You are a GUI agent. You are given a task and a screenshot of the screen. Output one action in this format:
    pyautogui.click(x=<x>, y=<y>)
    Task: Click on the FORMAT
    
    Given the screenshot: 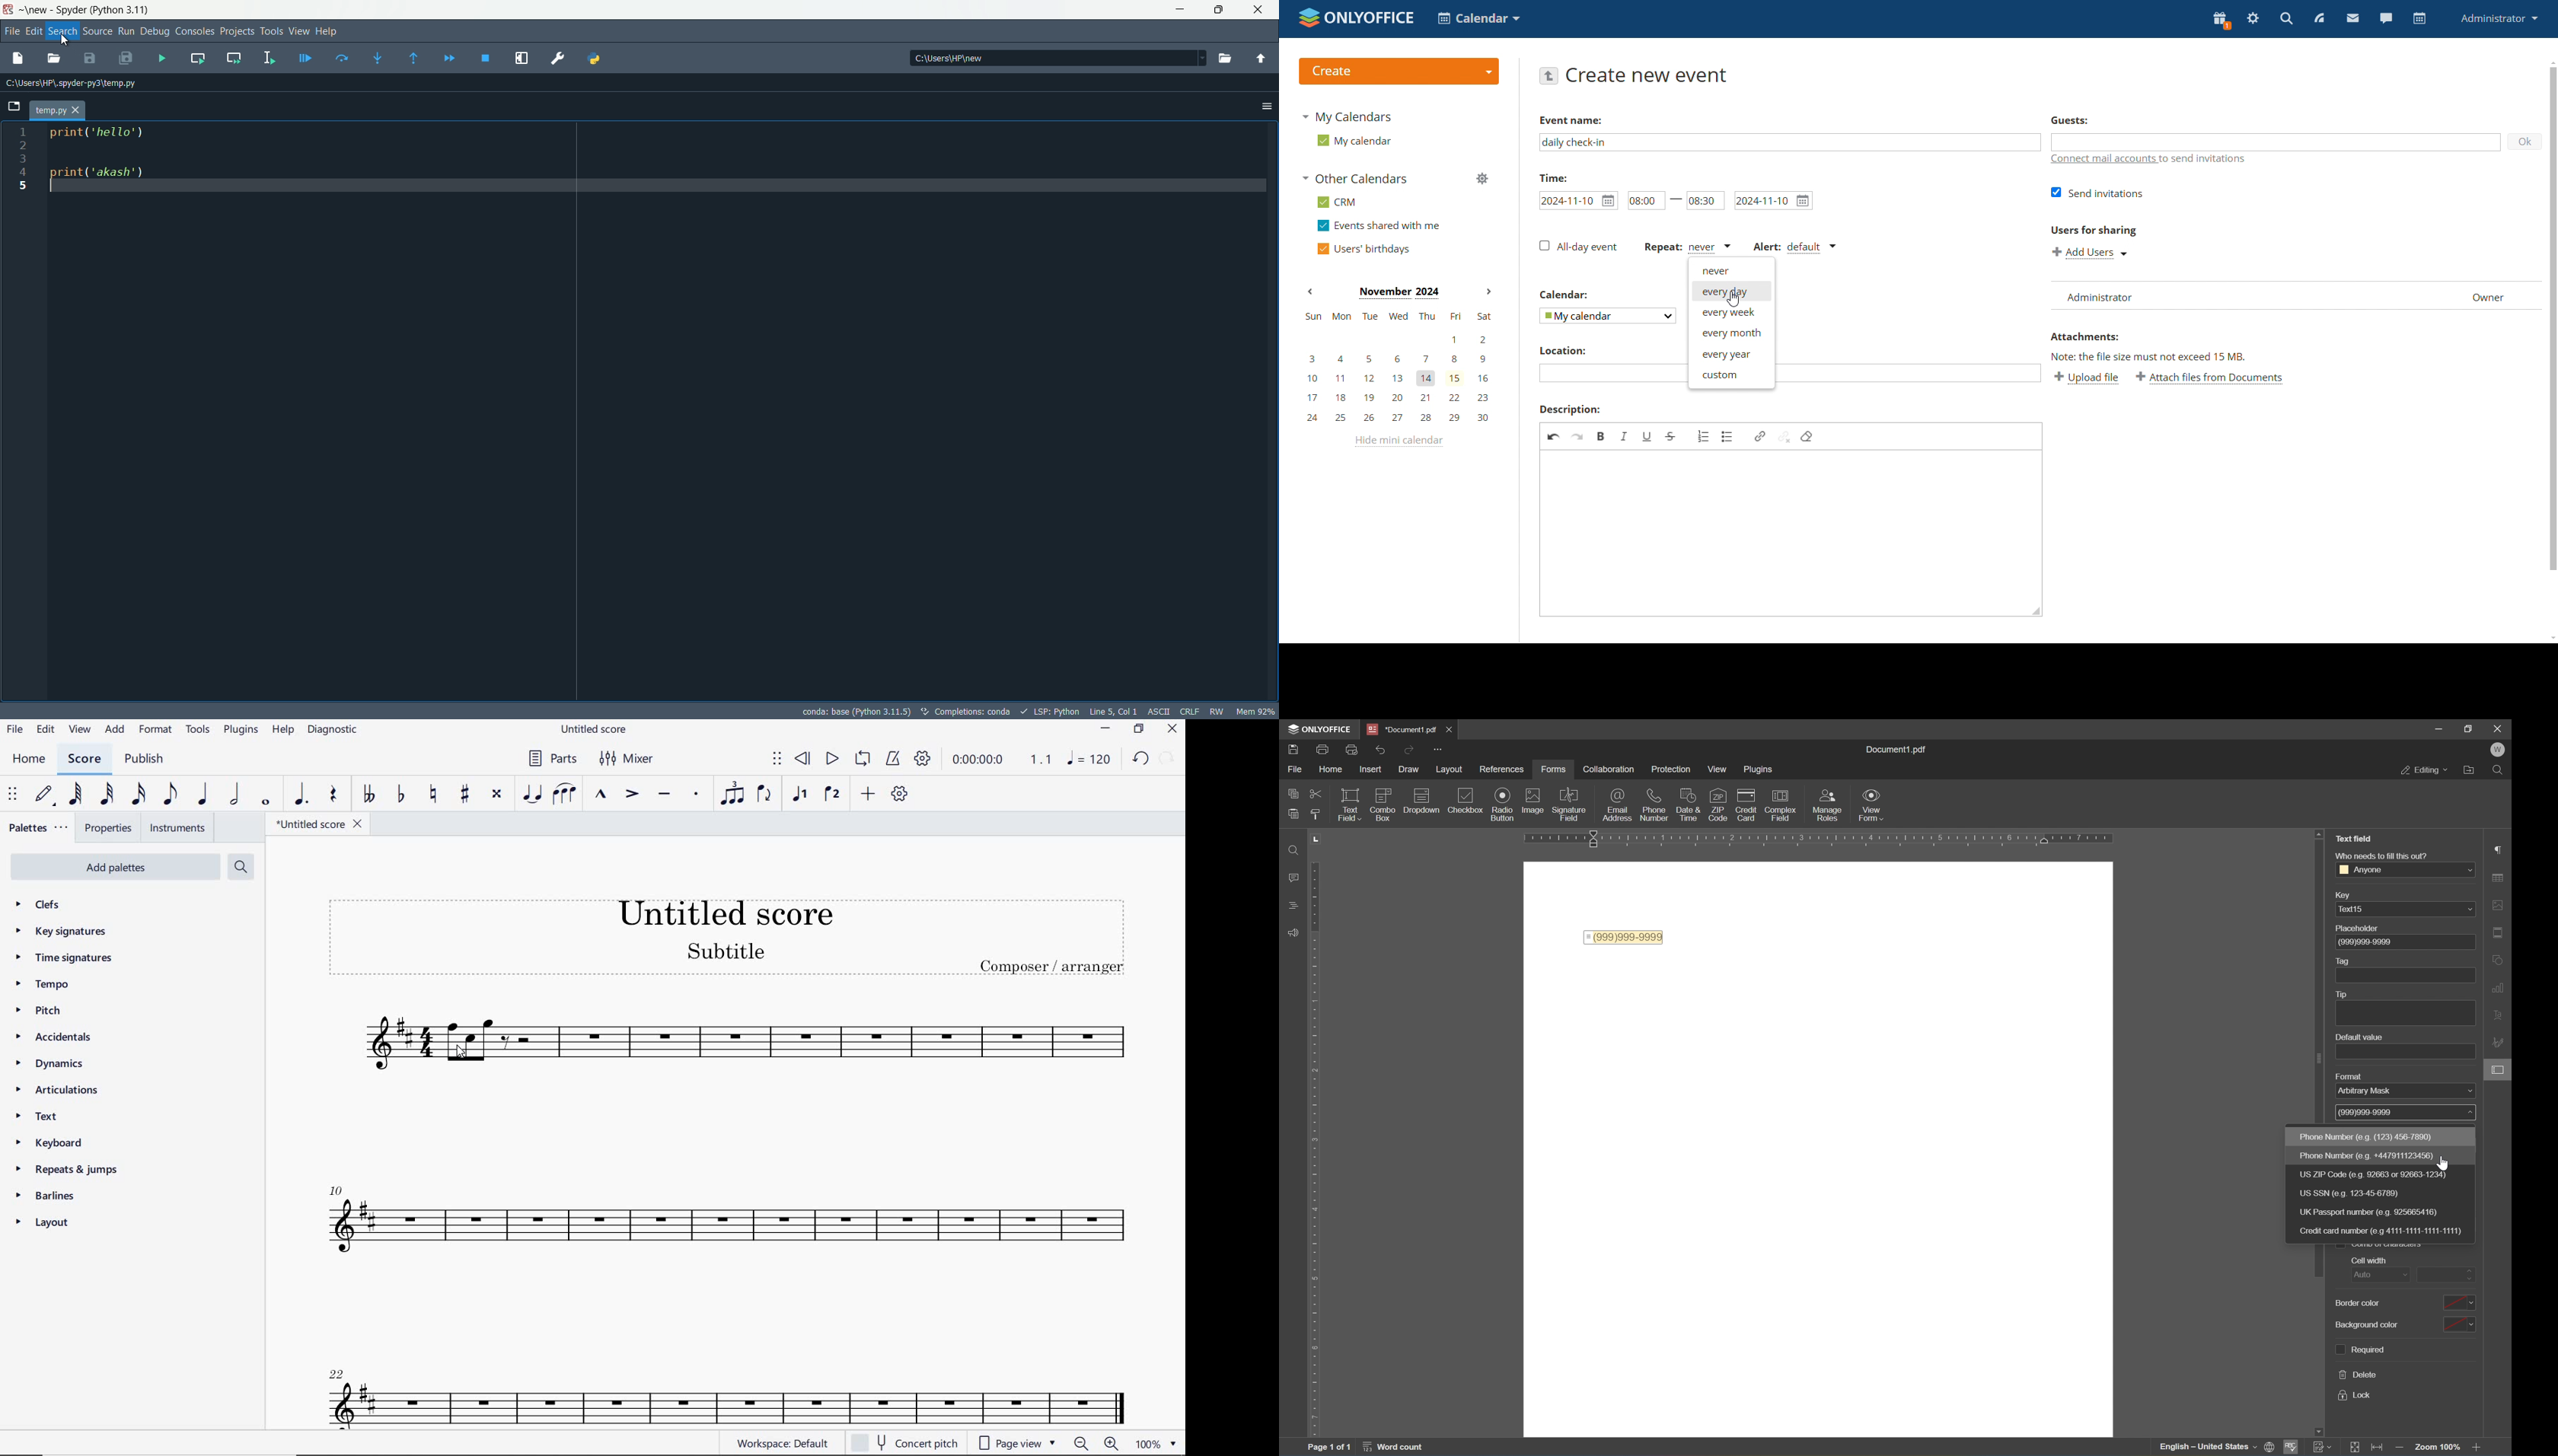 What is the action you would take?
    pyautogui.click(x=156, y=728)
    